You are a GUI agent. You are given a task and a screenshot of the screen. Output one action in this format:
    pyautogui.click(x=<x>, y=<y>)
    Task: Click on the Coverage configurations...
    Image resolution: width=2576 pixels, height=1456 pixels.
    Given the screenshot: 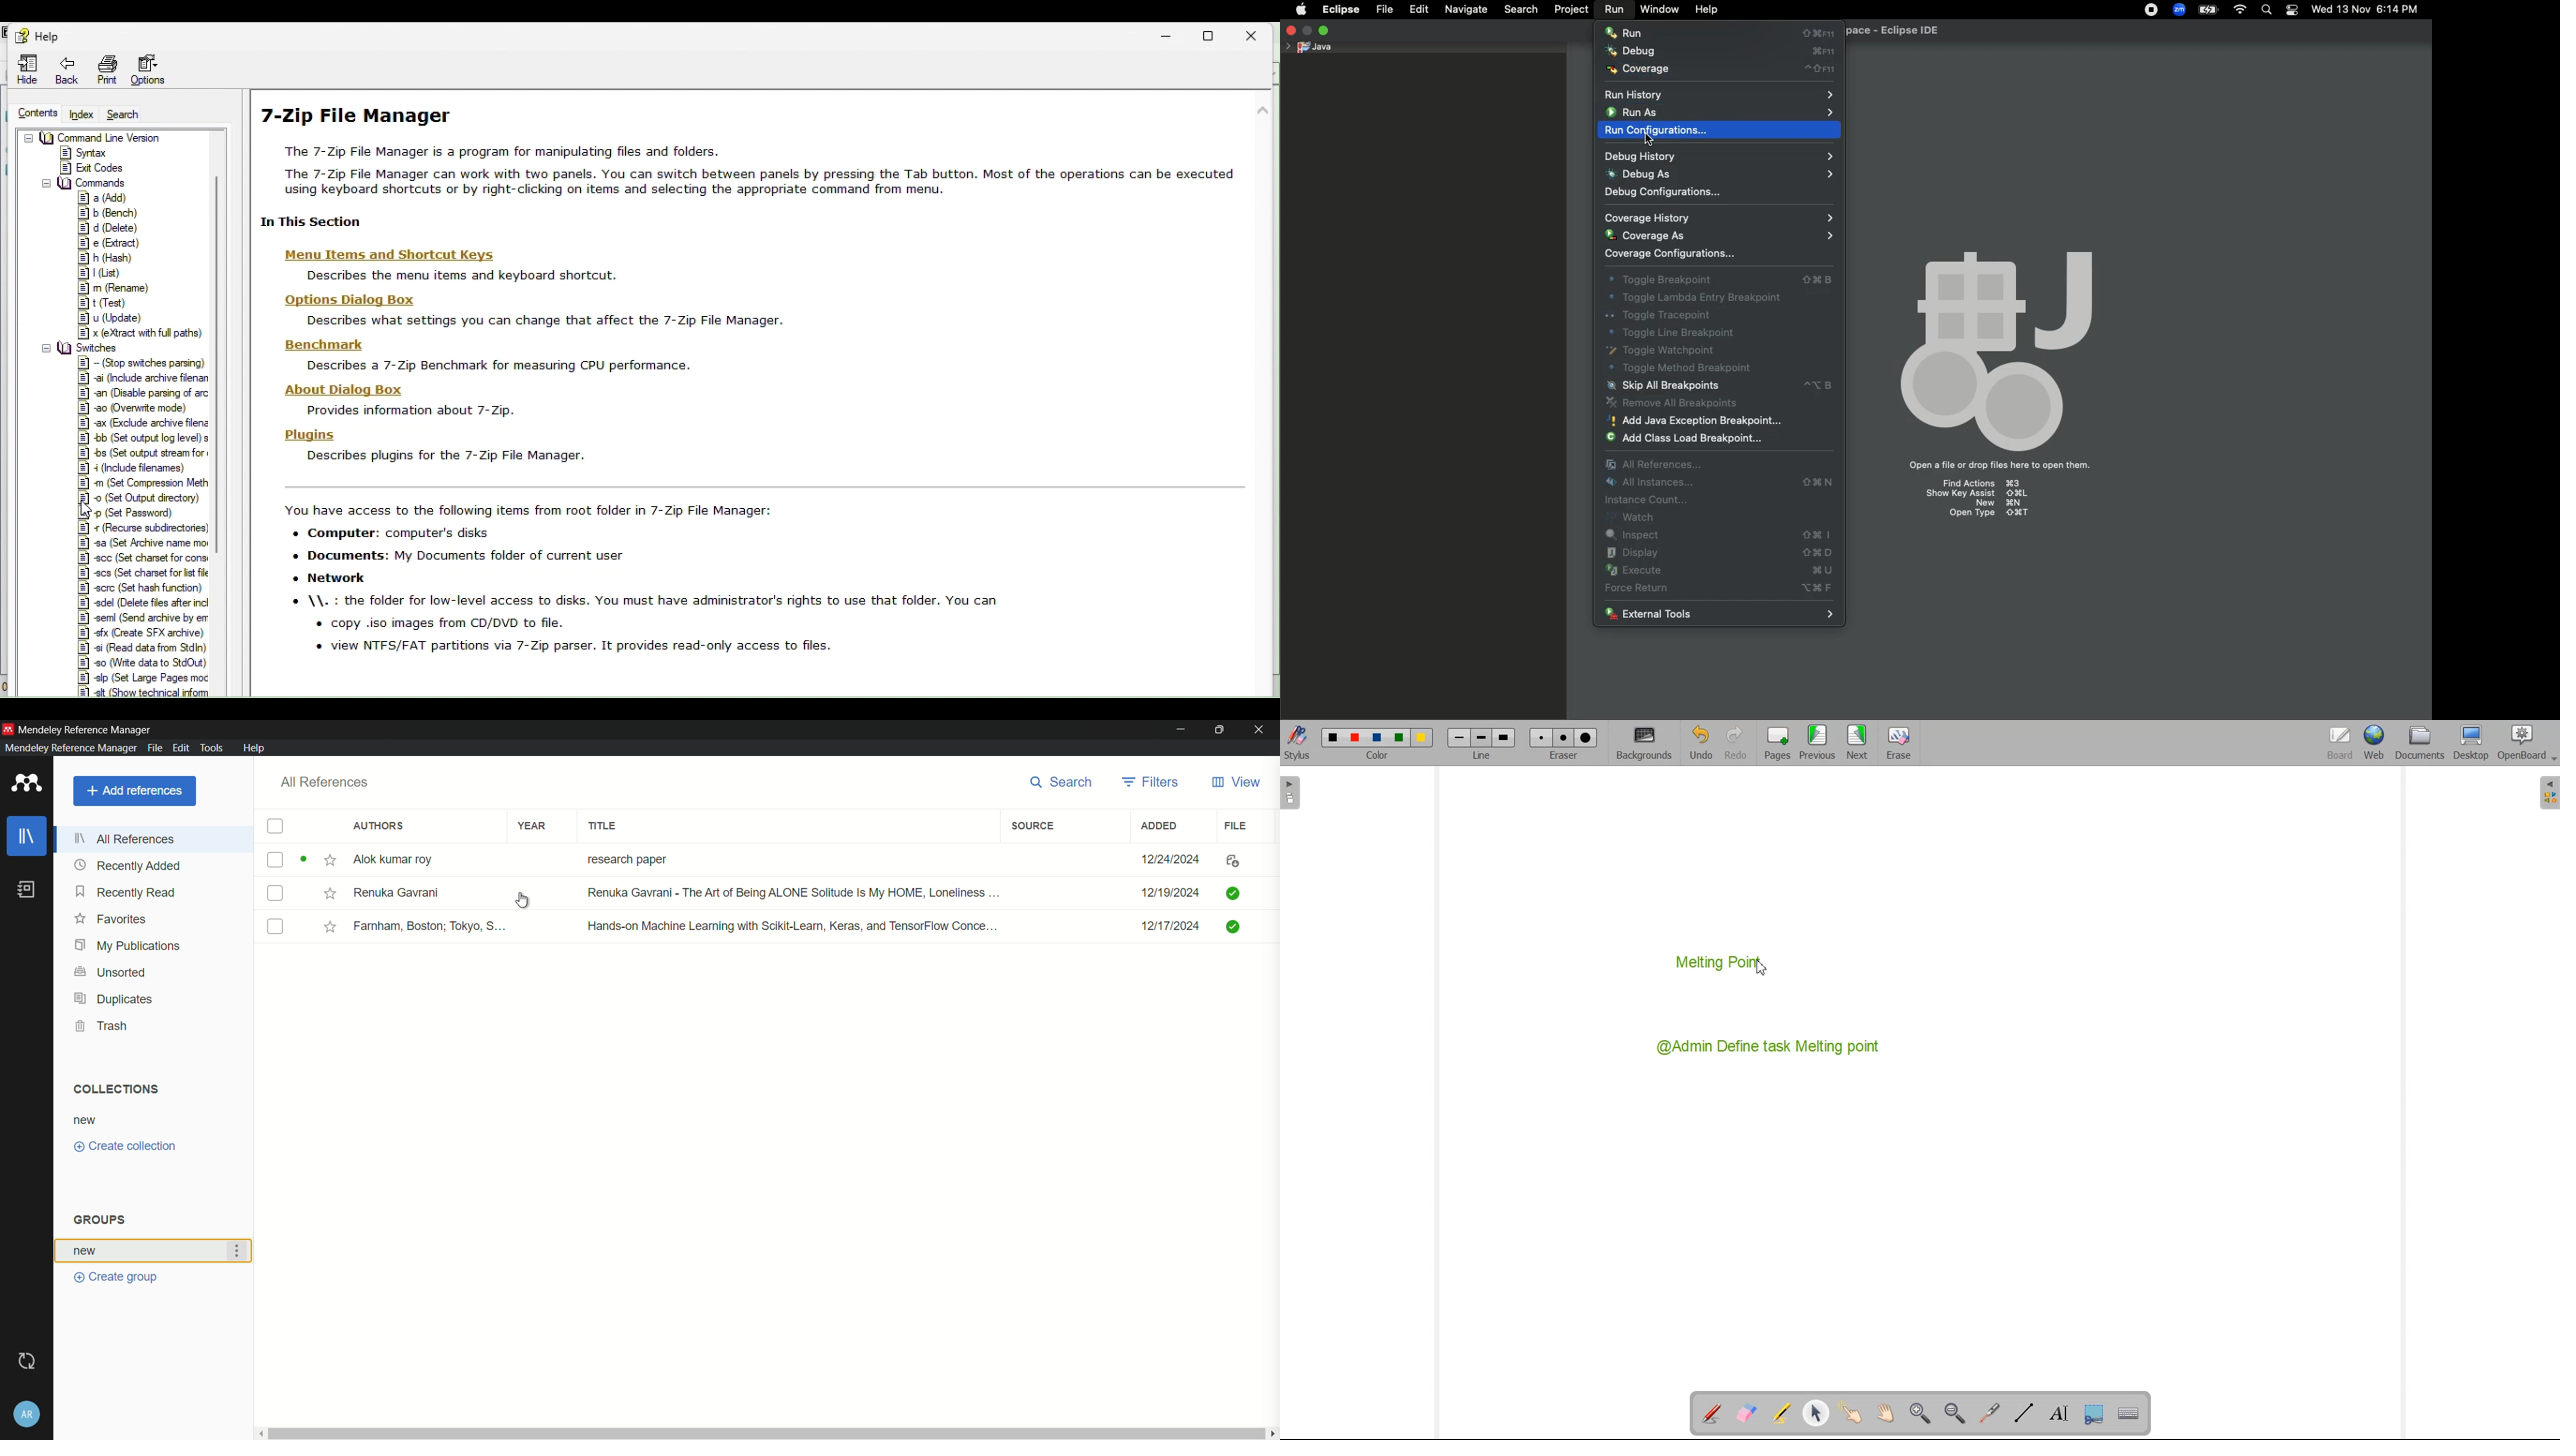 What is the action you would take?
    pyautogui.click(x=1669, y=254)
    